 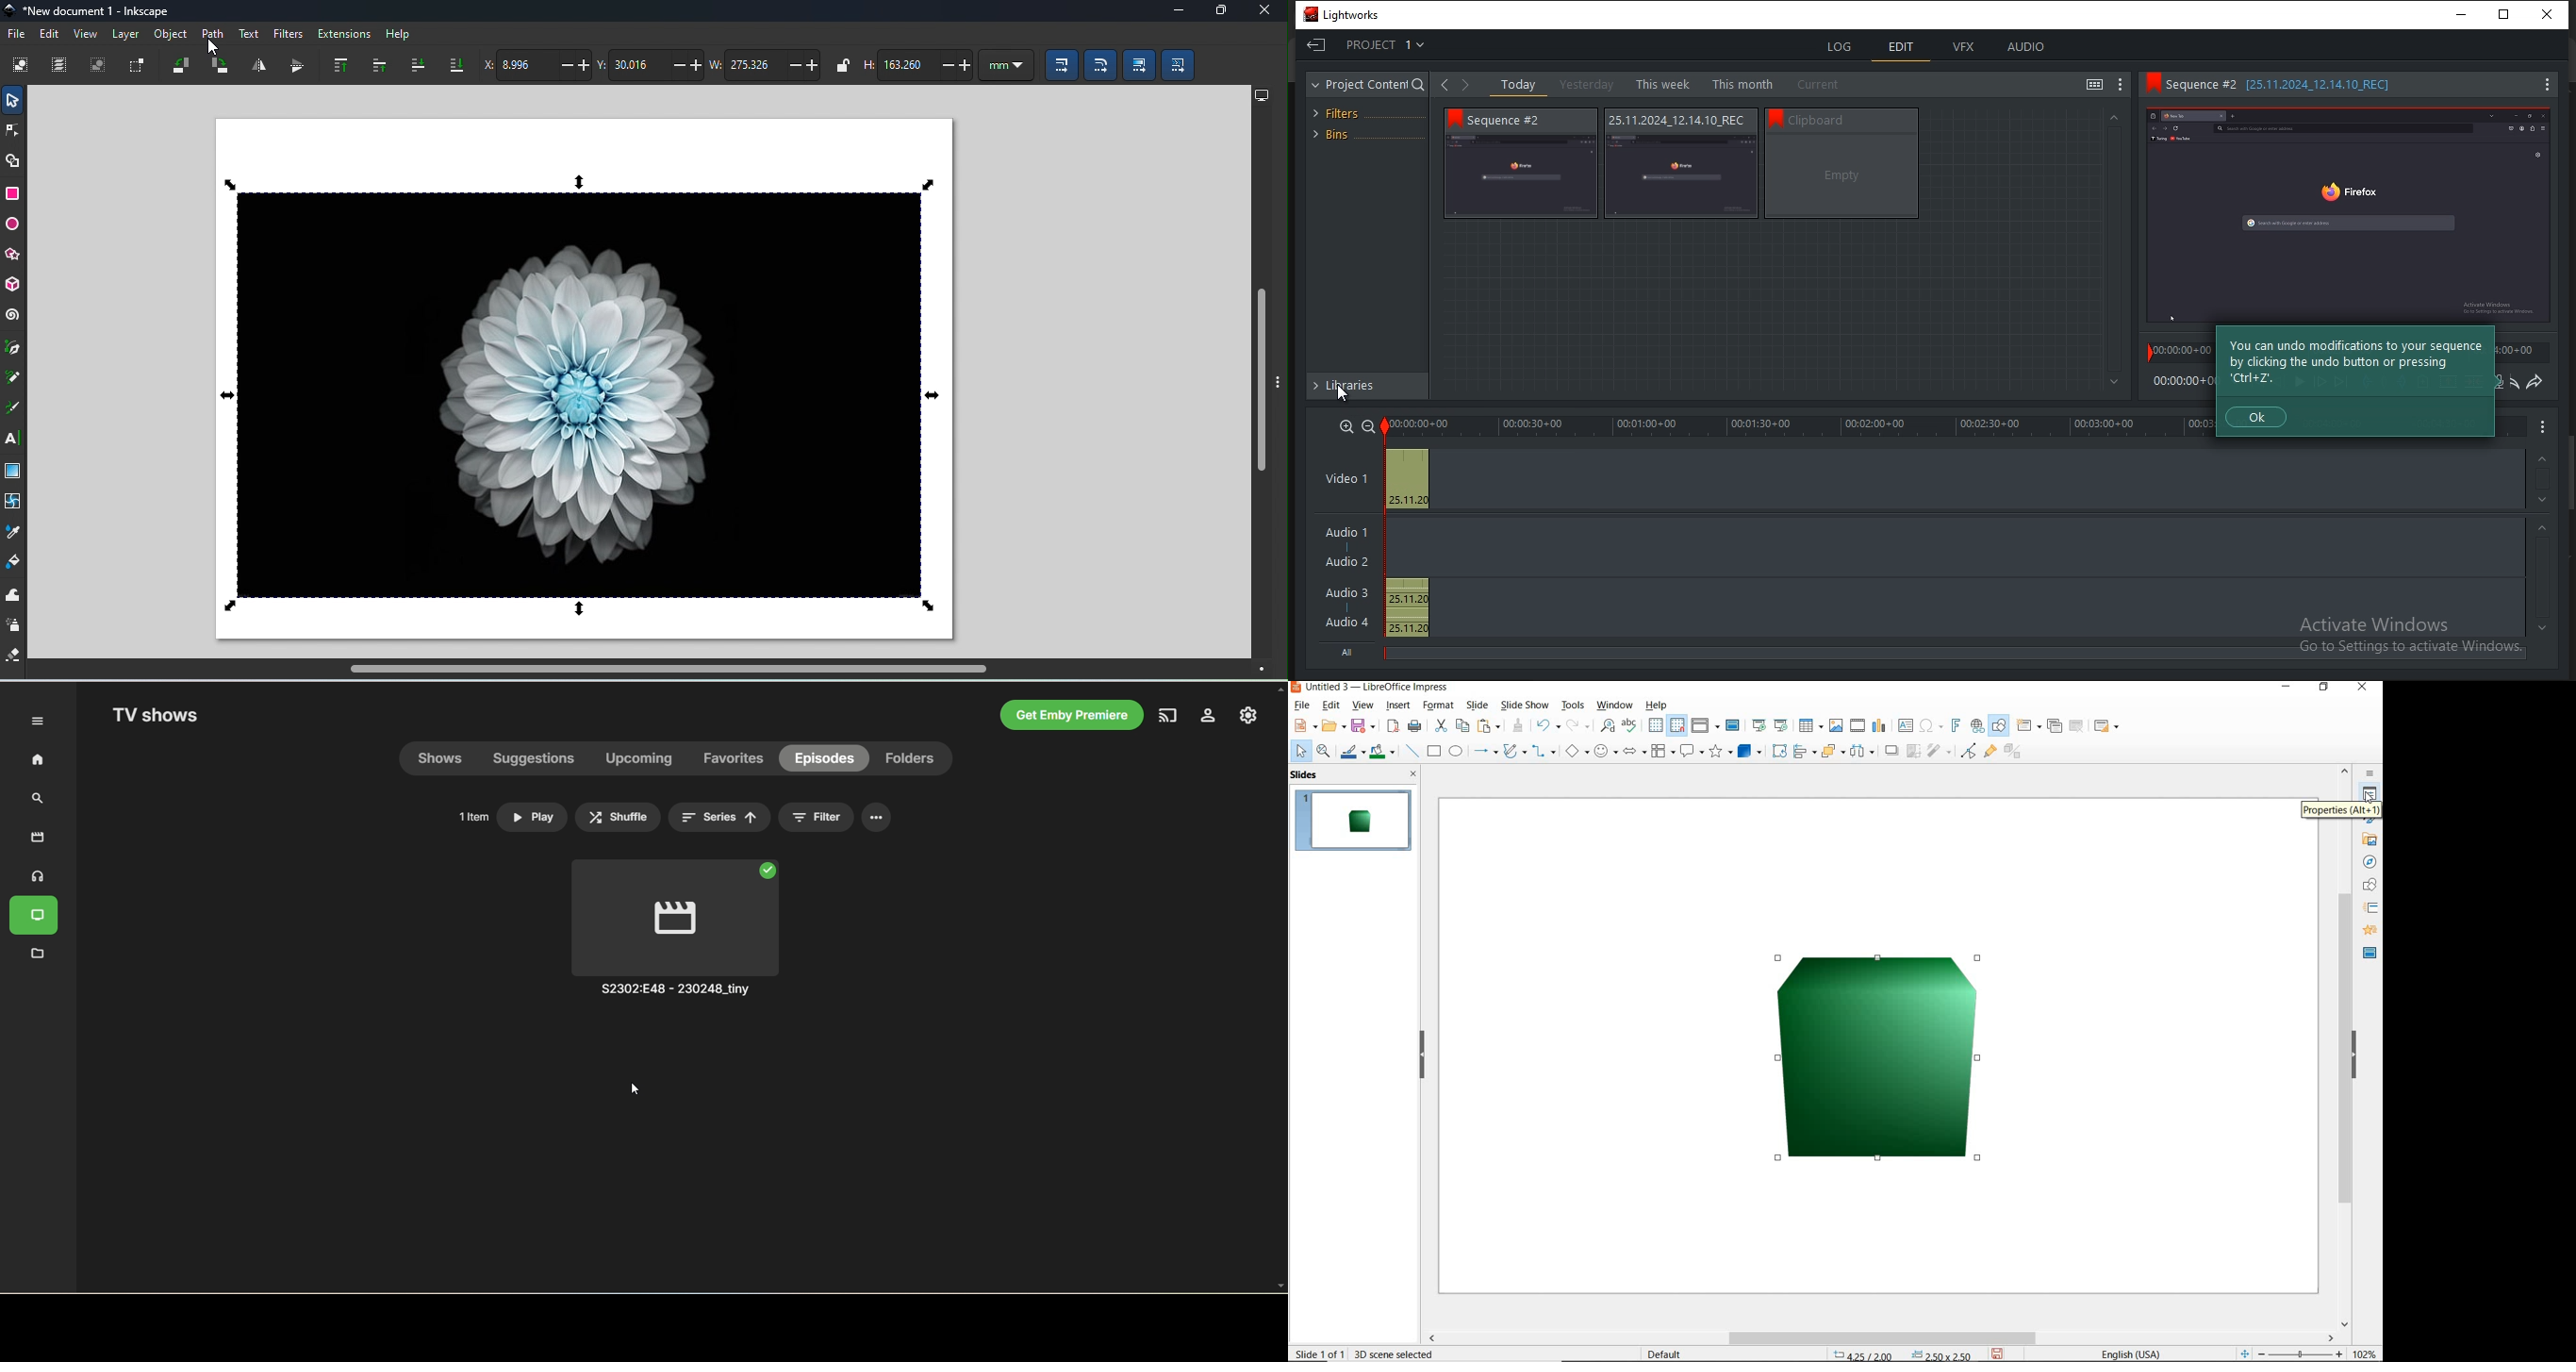 I want to click on stars and banners, so click(x=1722, y=753).